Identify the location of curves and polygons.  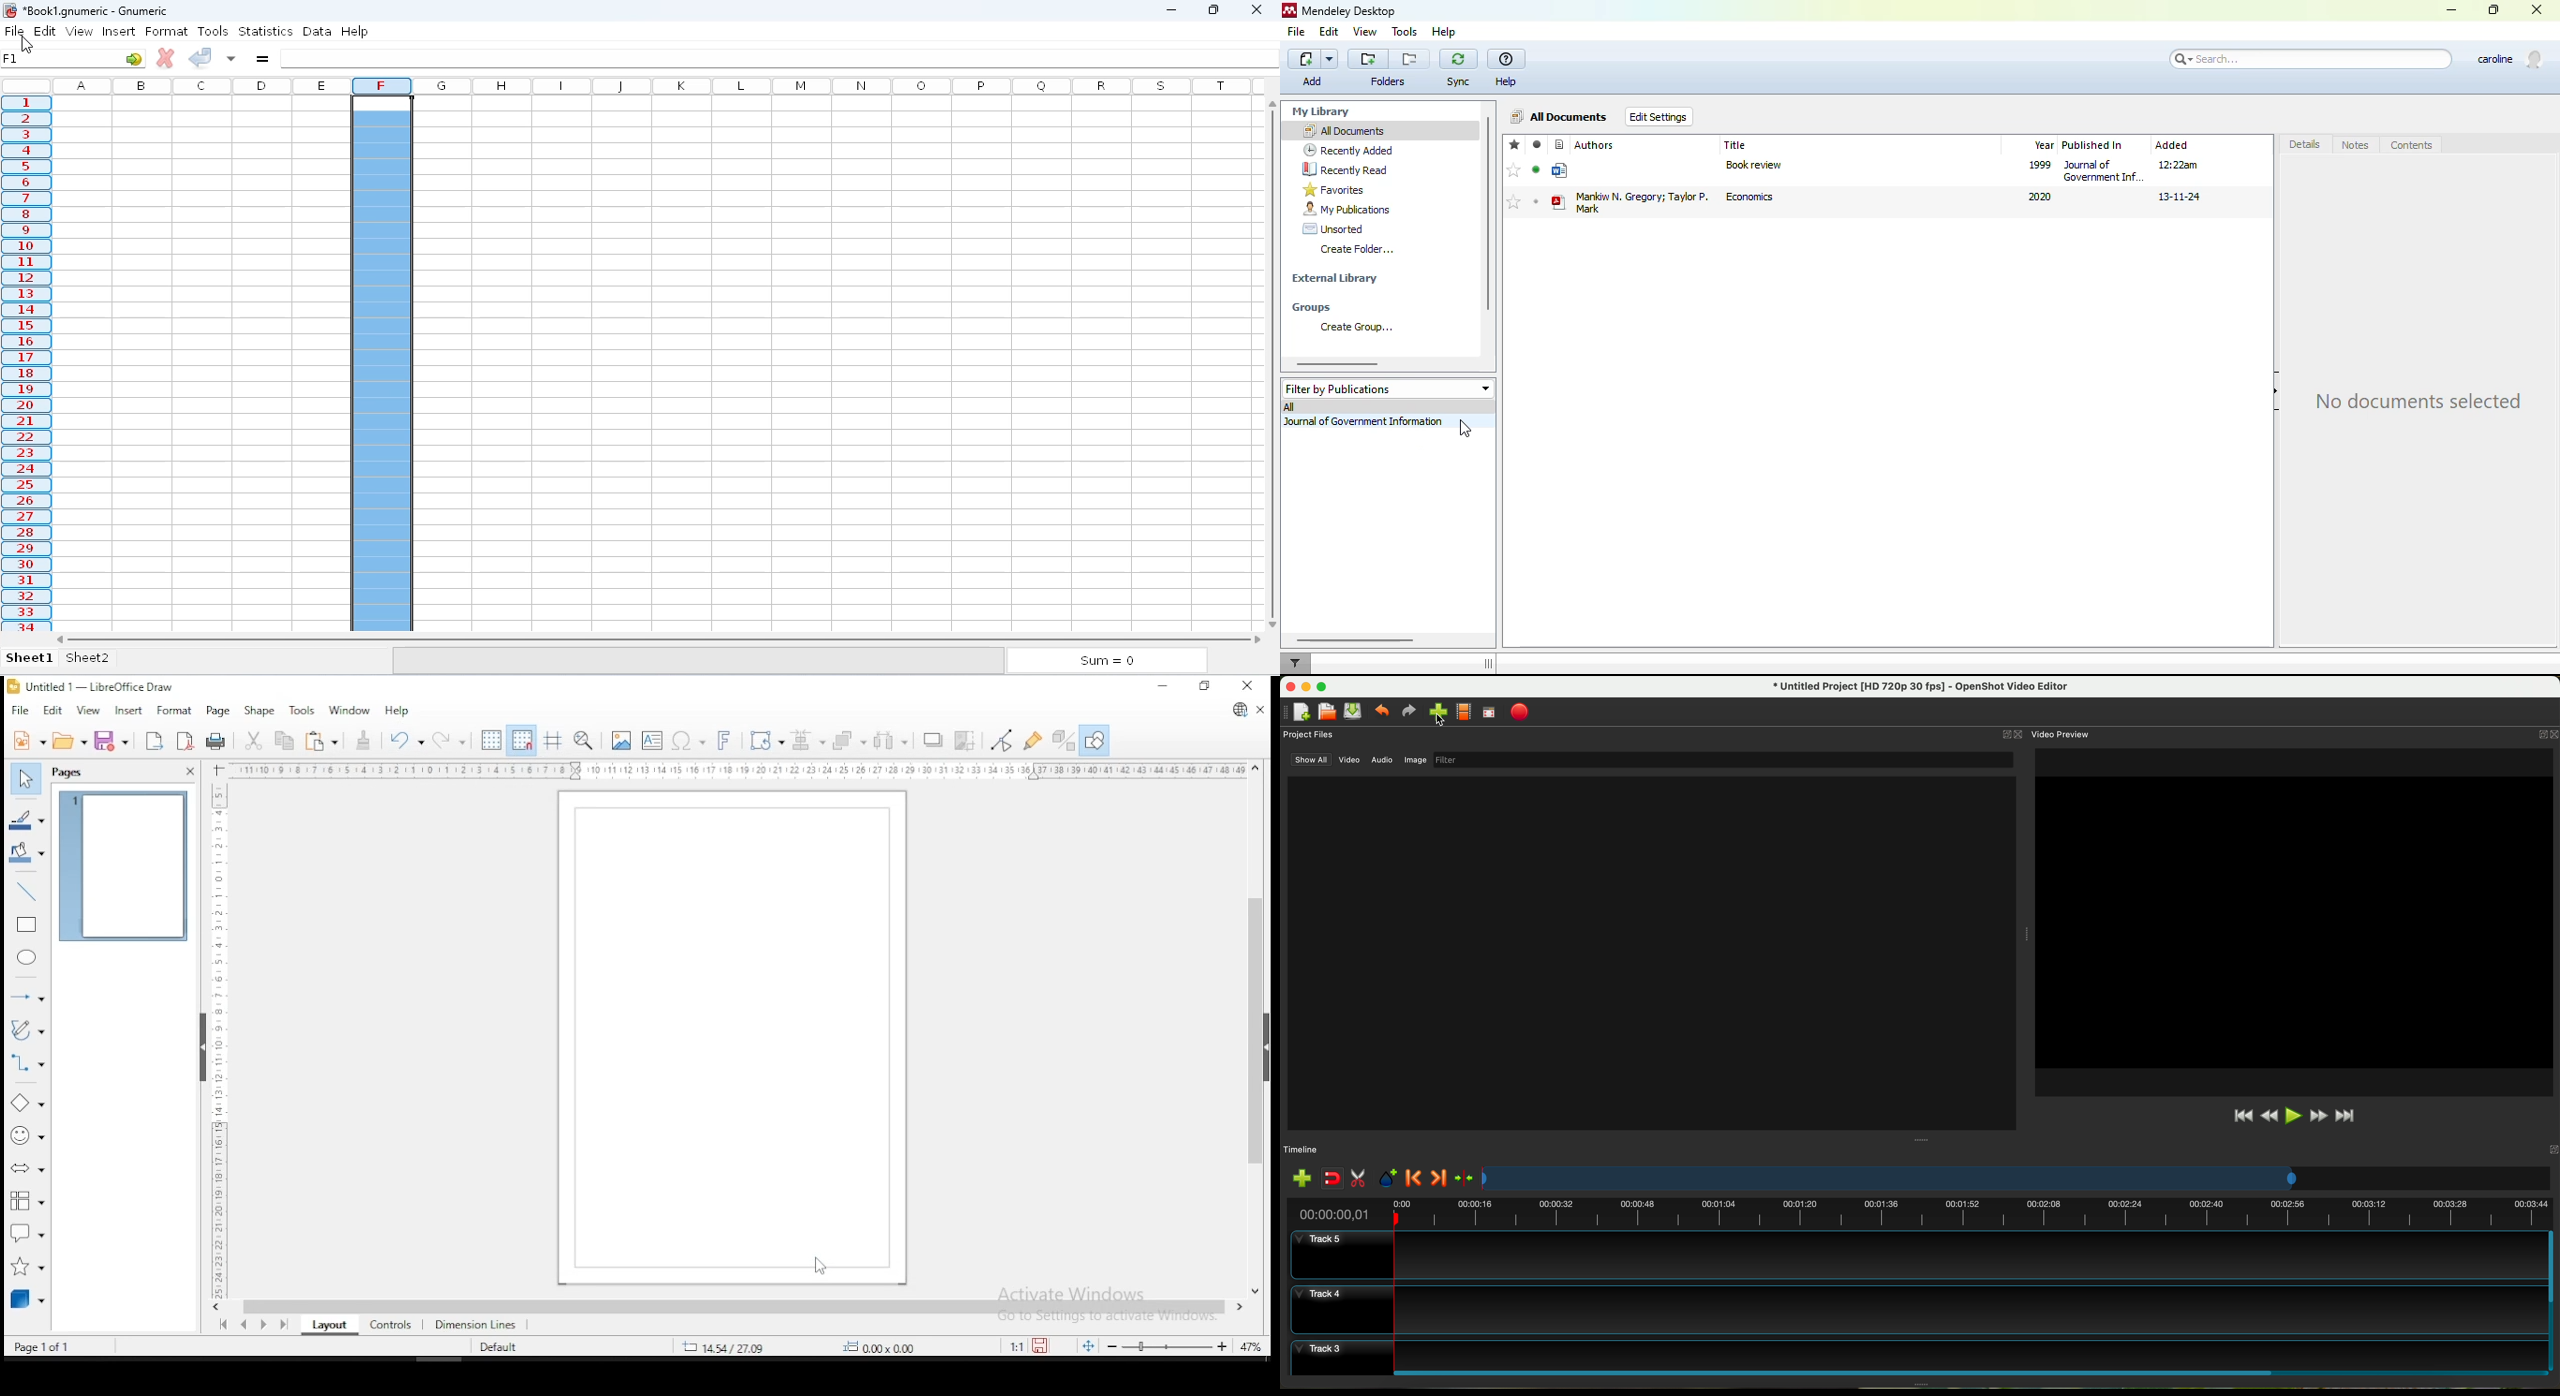
(27, 1031).